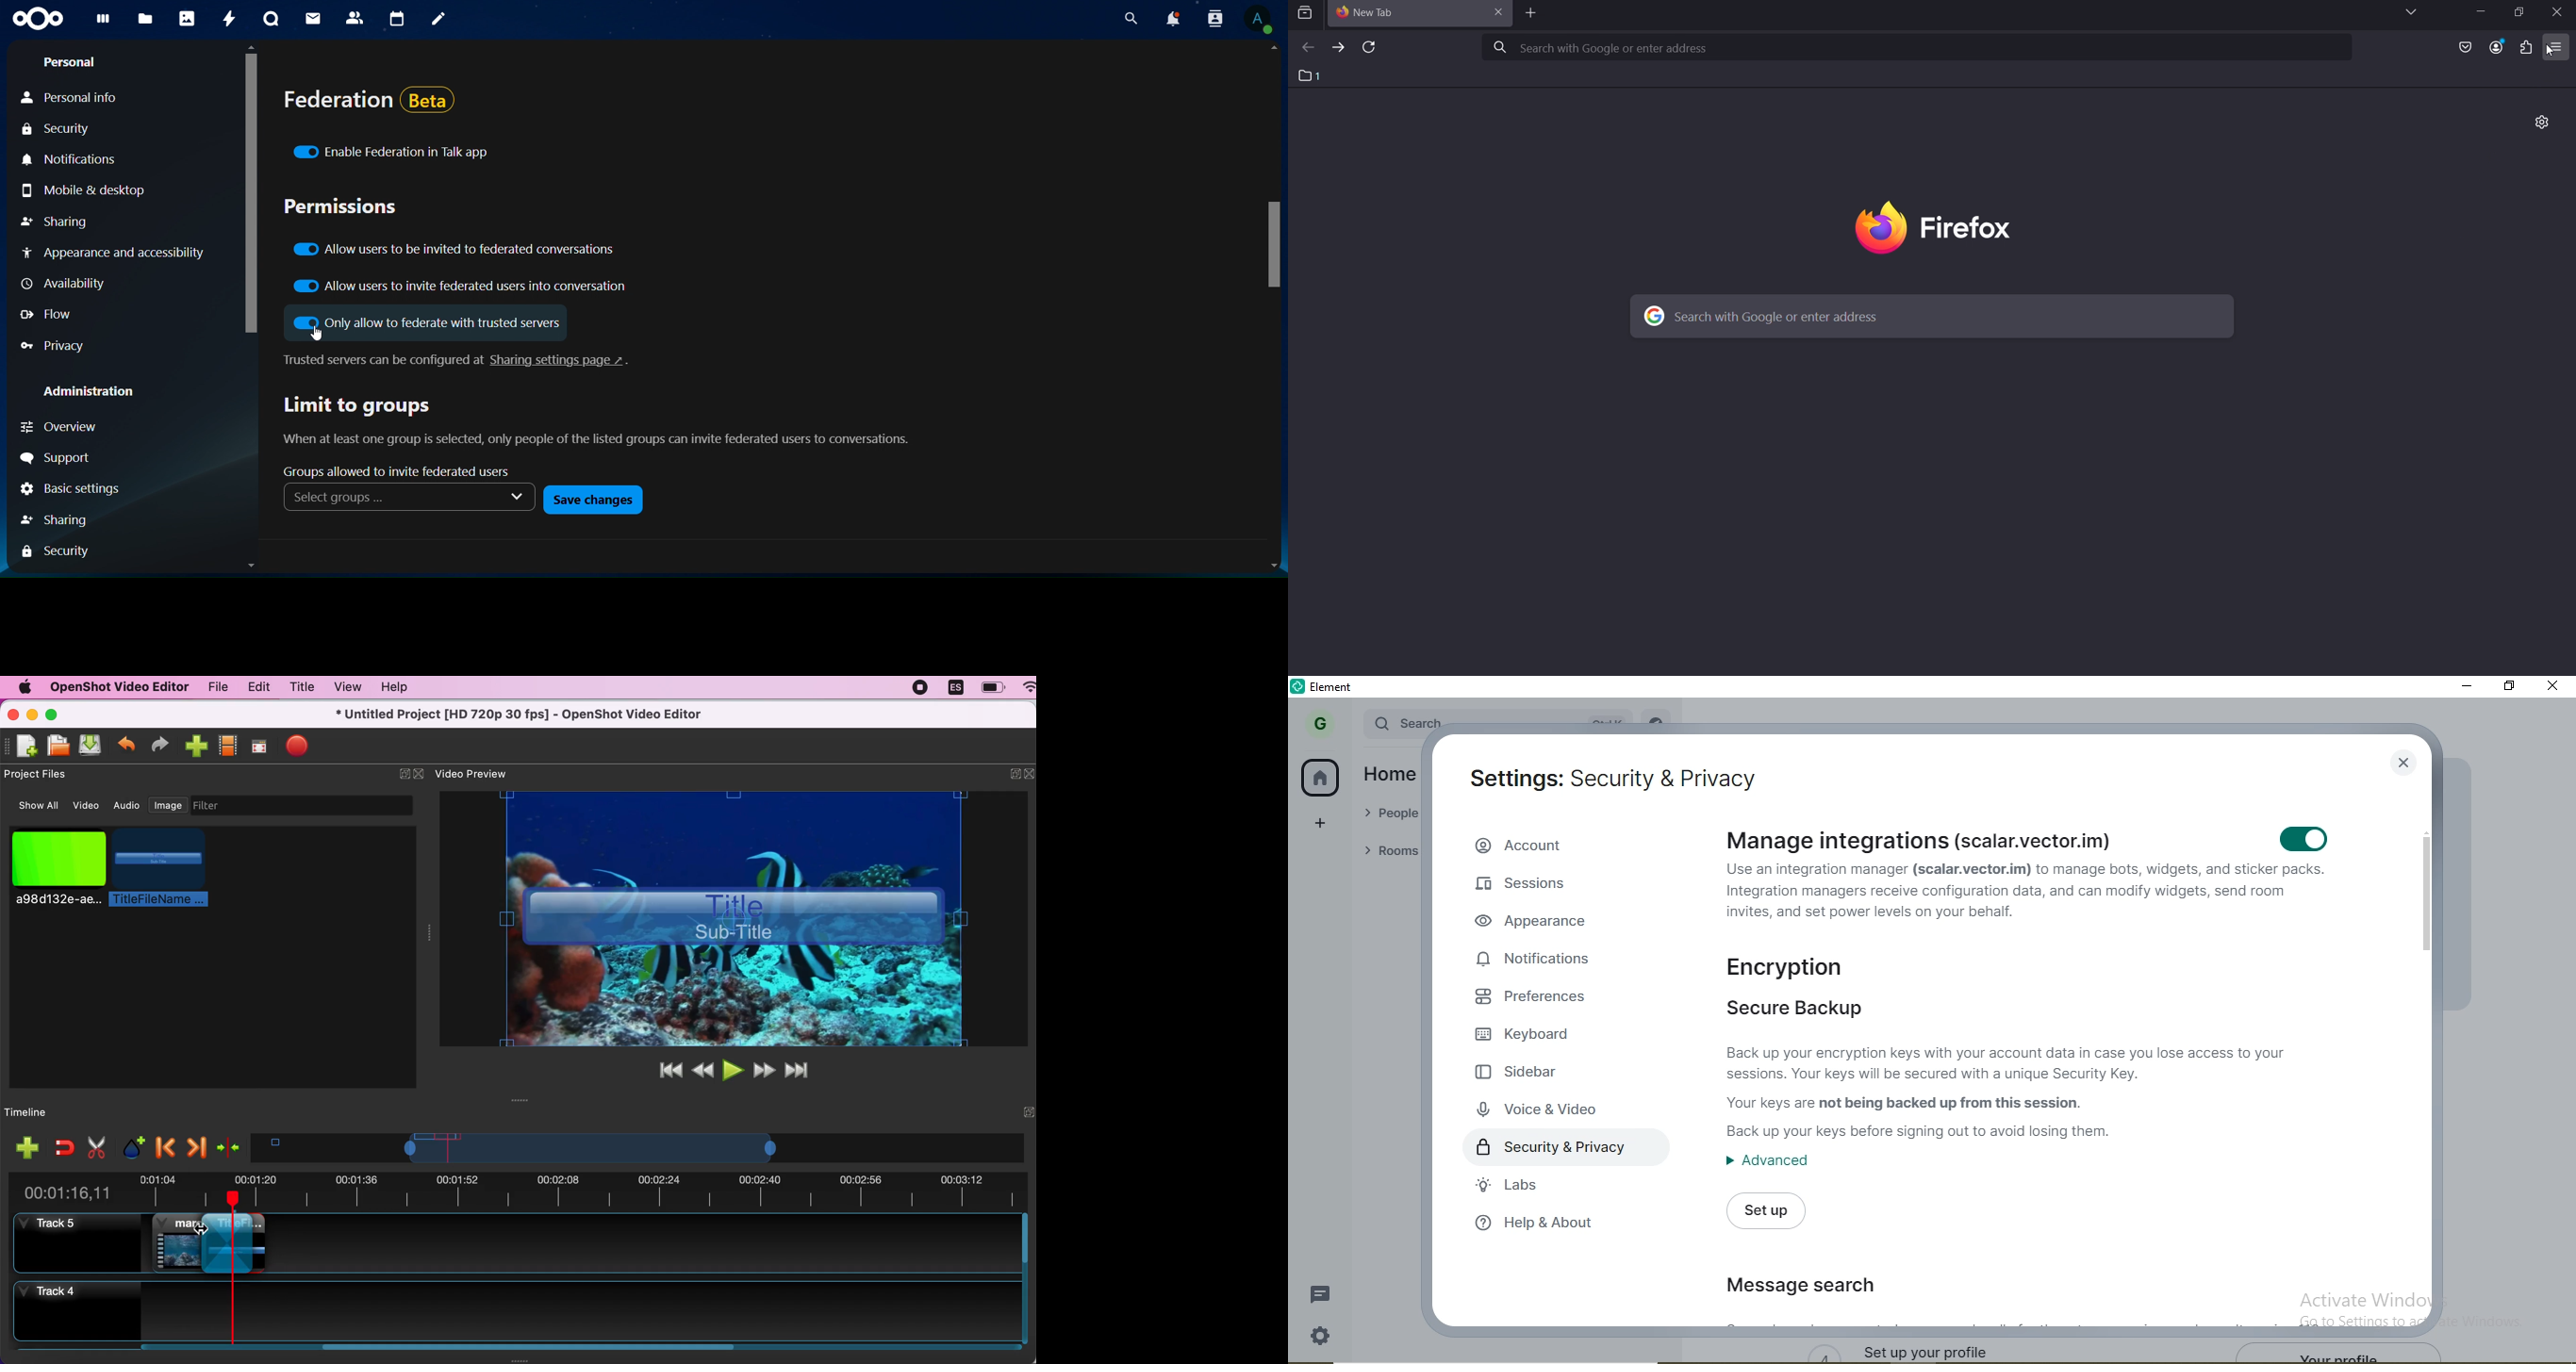 Image resolution: width=2576 pixels, height=1372 pixels. Describe the element at coordinates (304, 748) in the screenshot. I see `export file` at that location.